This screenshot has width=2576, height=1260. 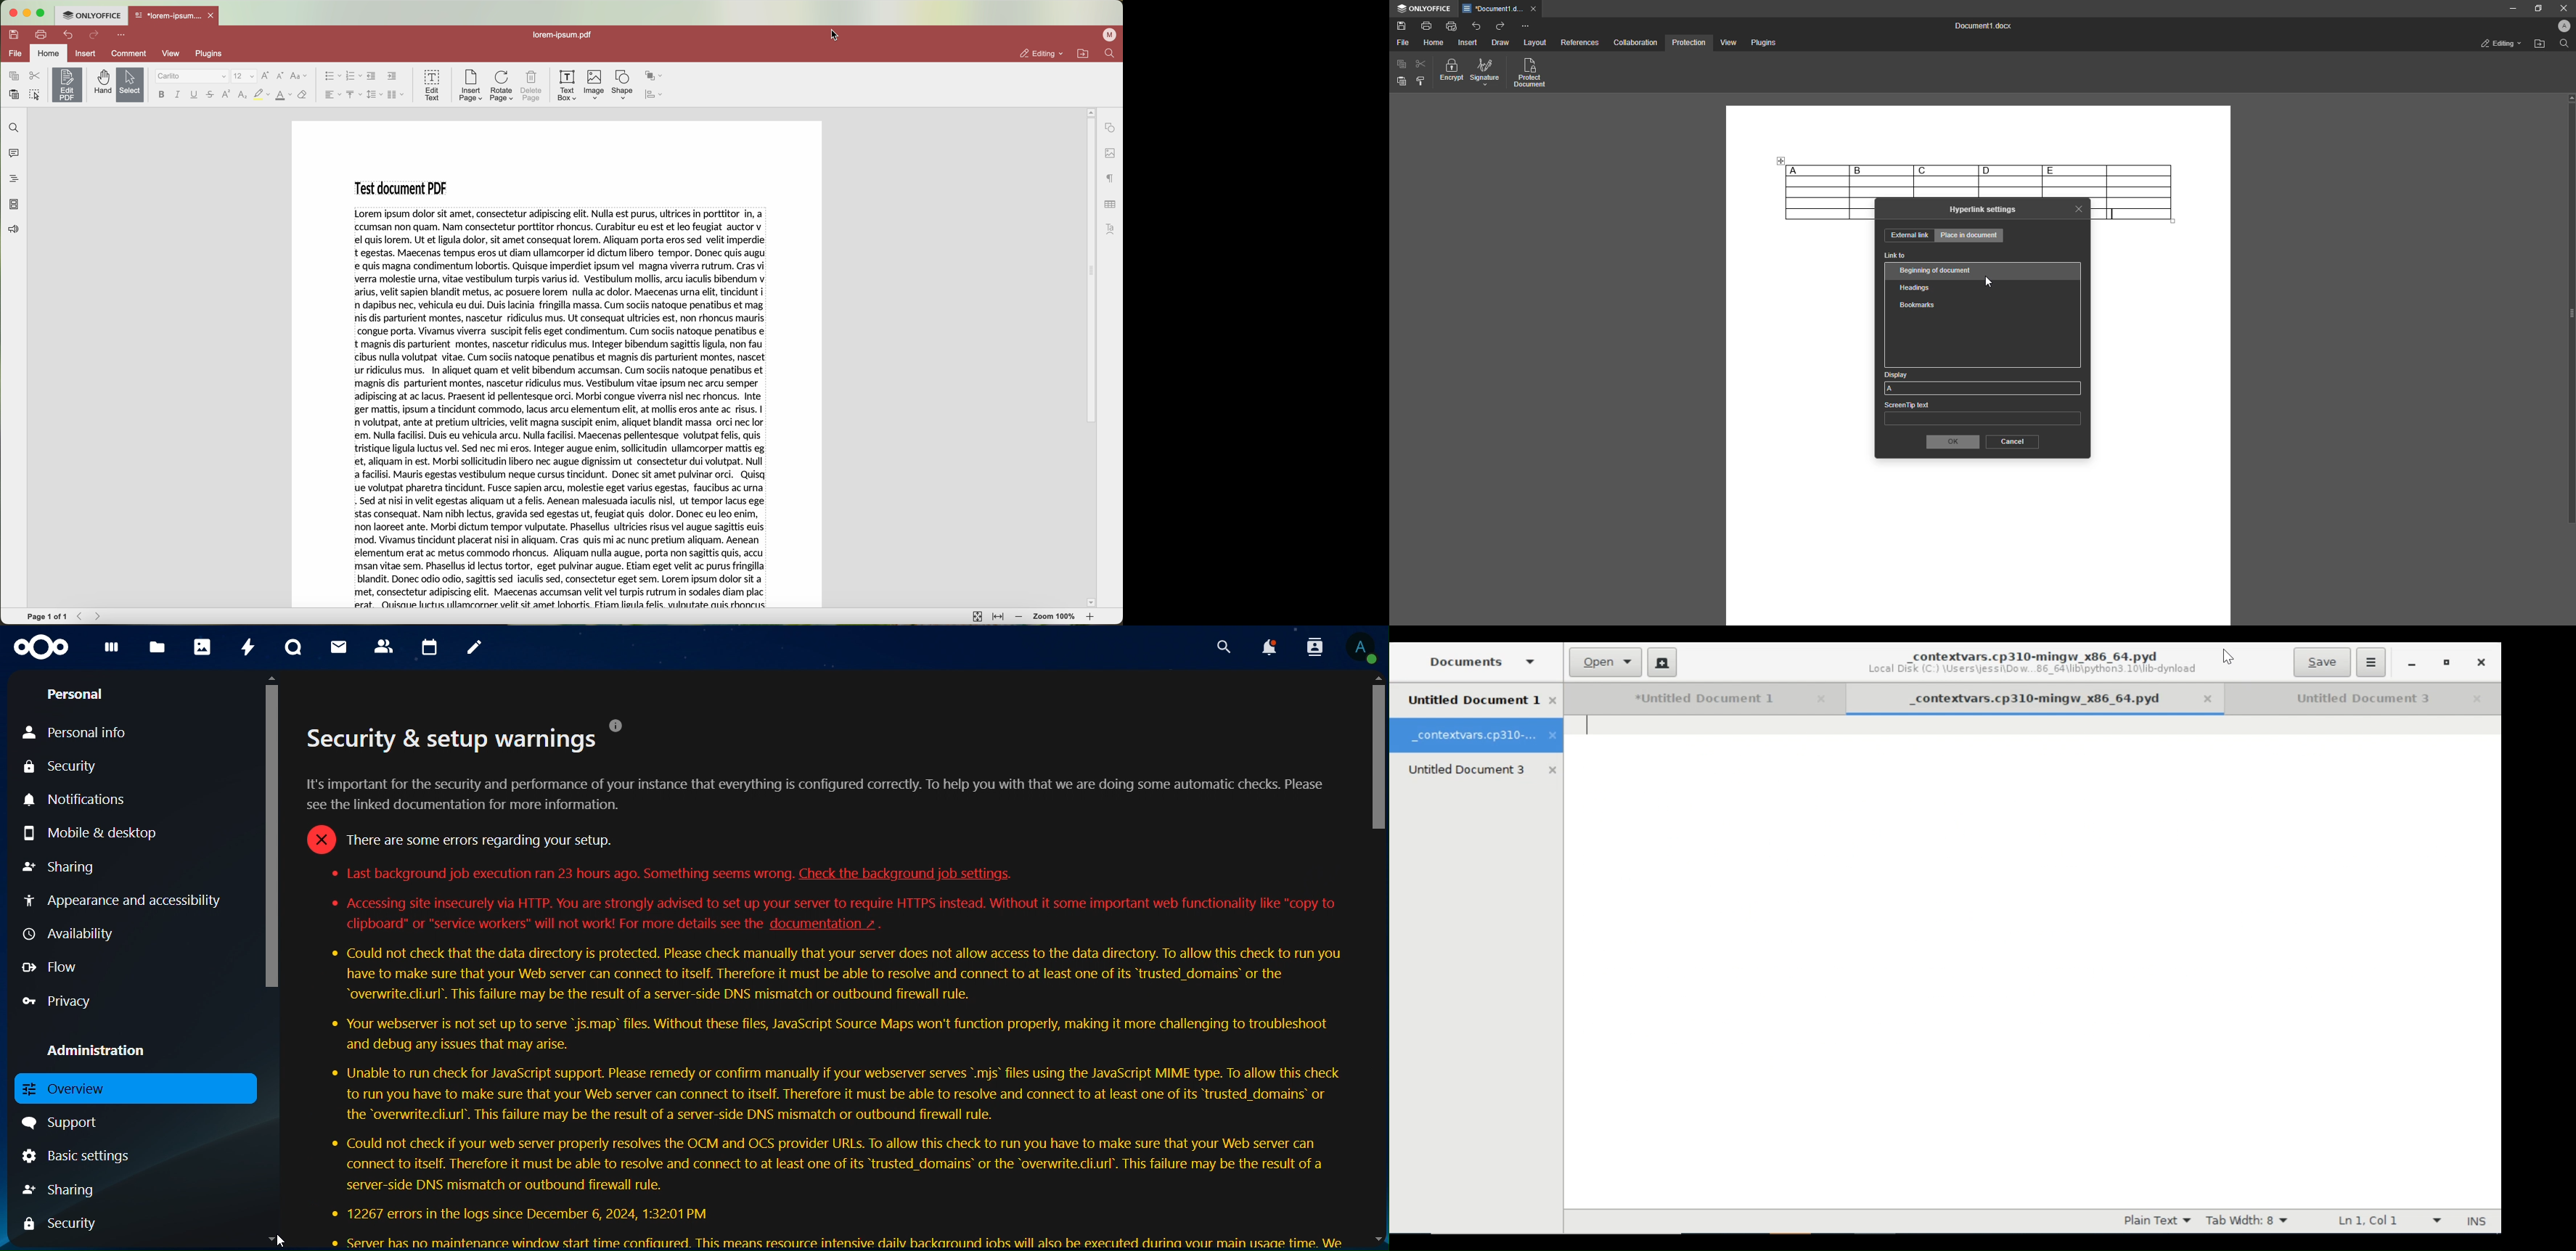 What do you see at coordinates (1525, 26) in the screenshot?
I see `Options` at bounding box center [1525, 26].